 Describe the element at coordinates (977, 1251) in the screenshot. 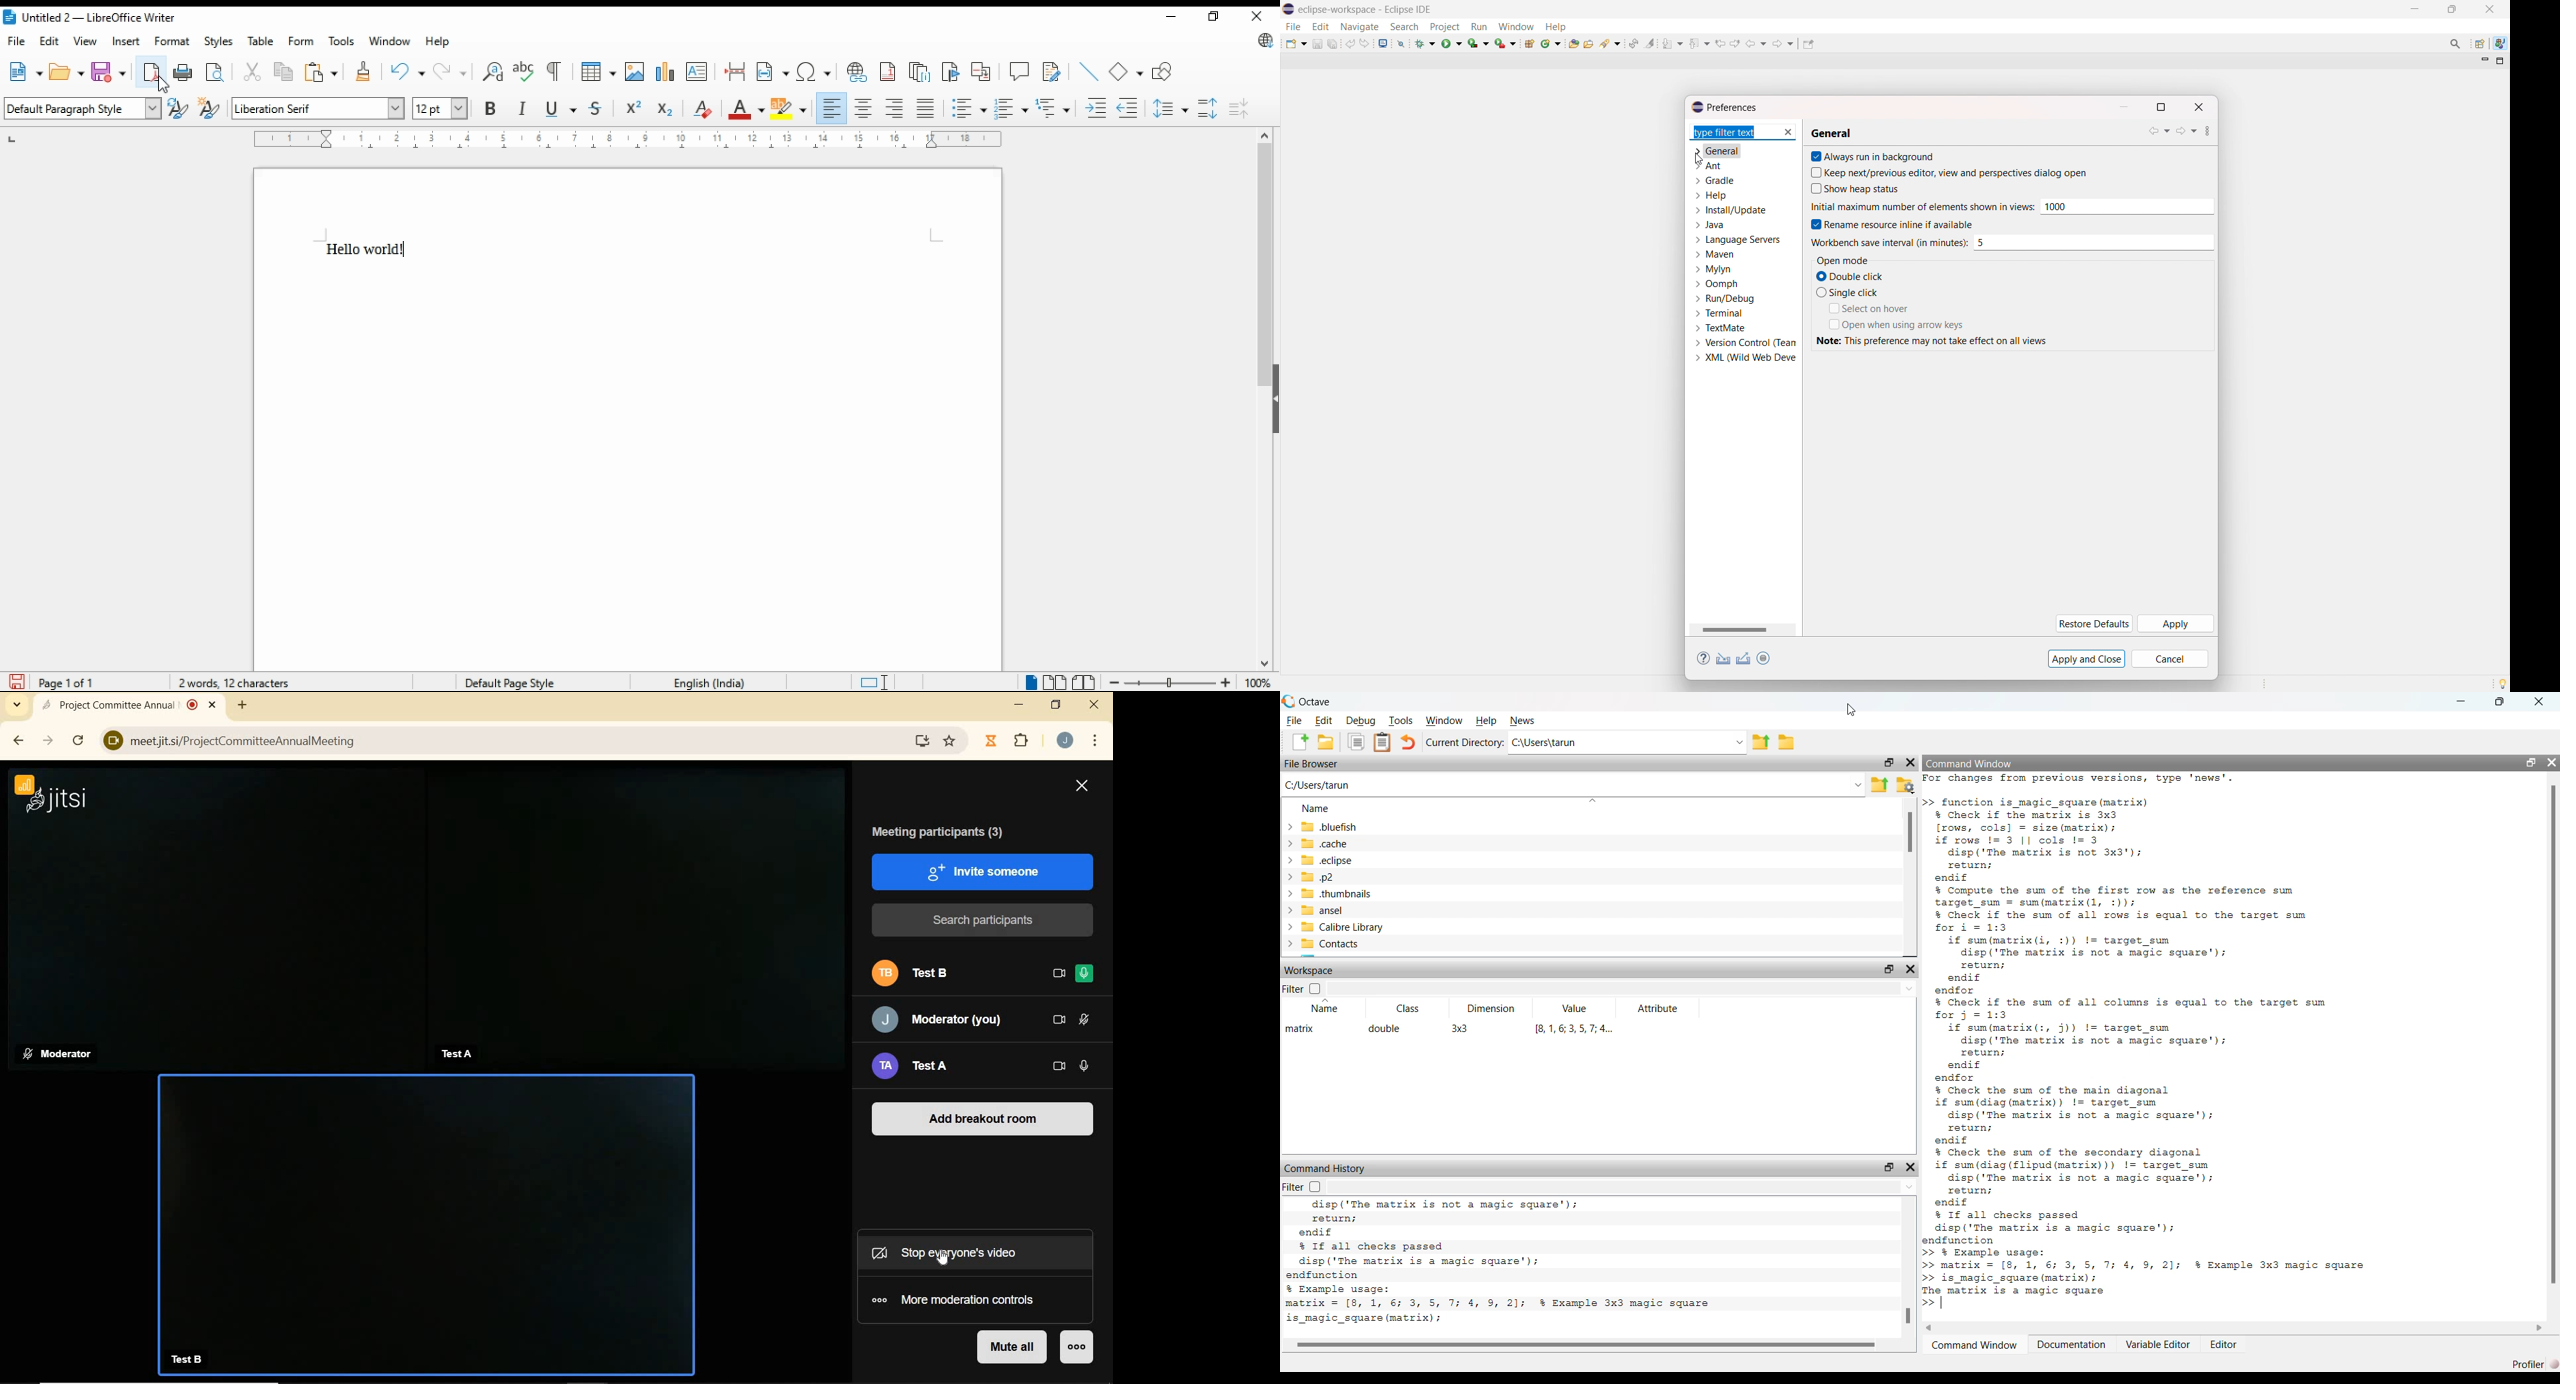

I see `STOP EVERYOUNE'S VIDEO` at that location.